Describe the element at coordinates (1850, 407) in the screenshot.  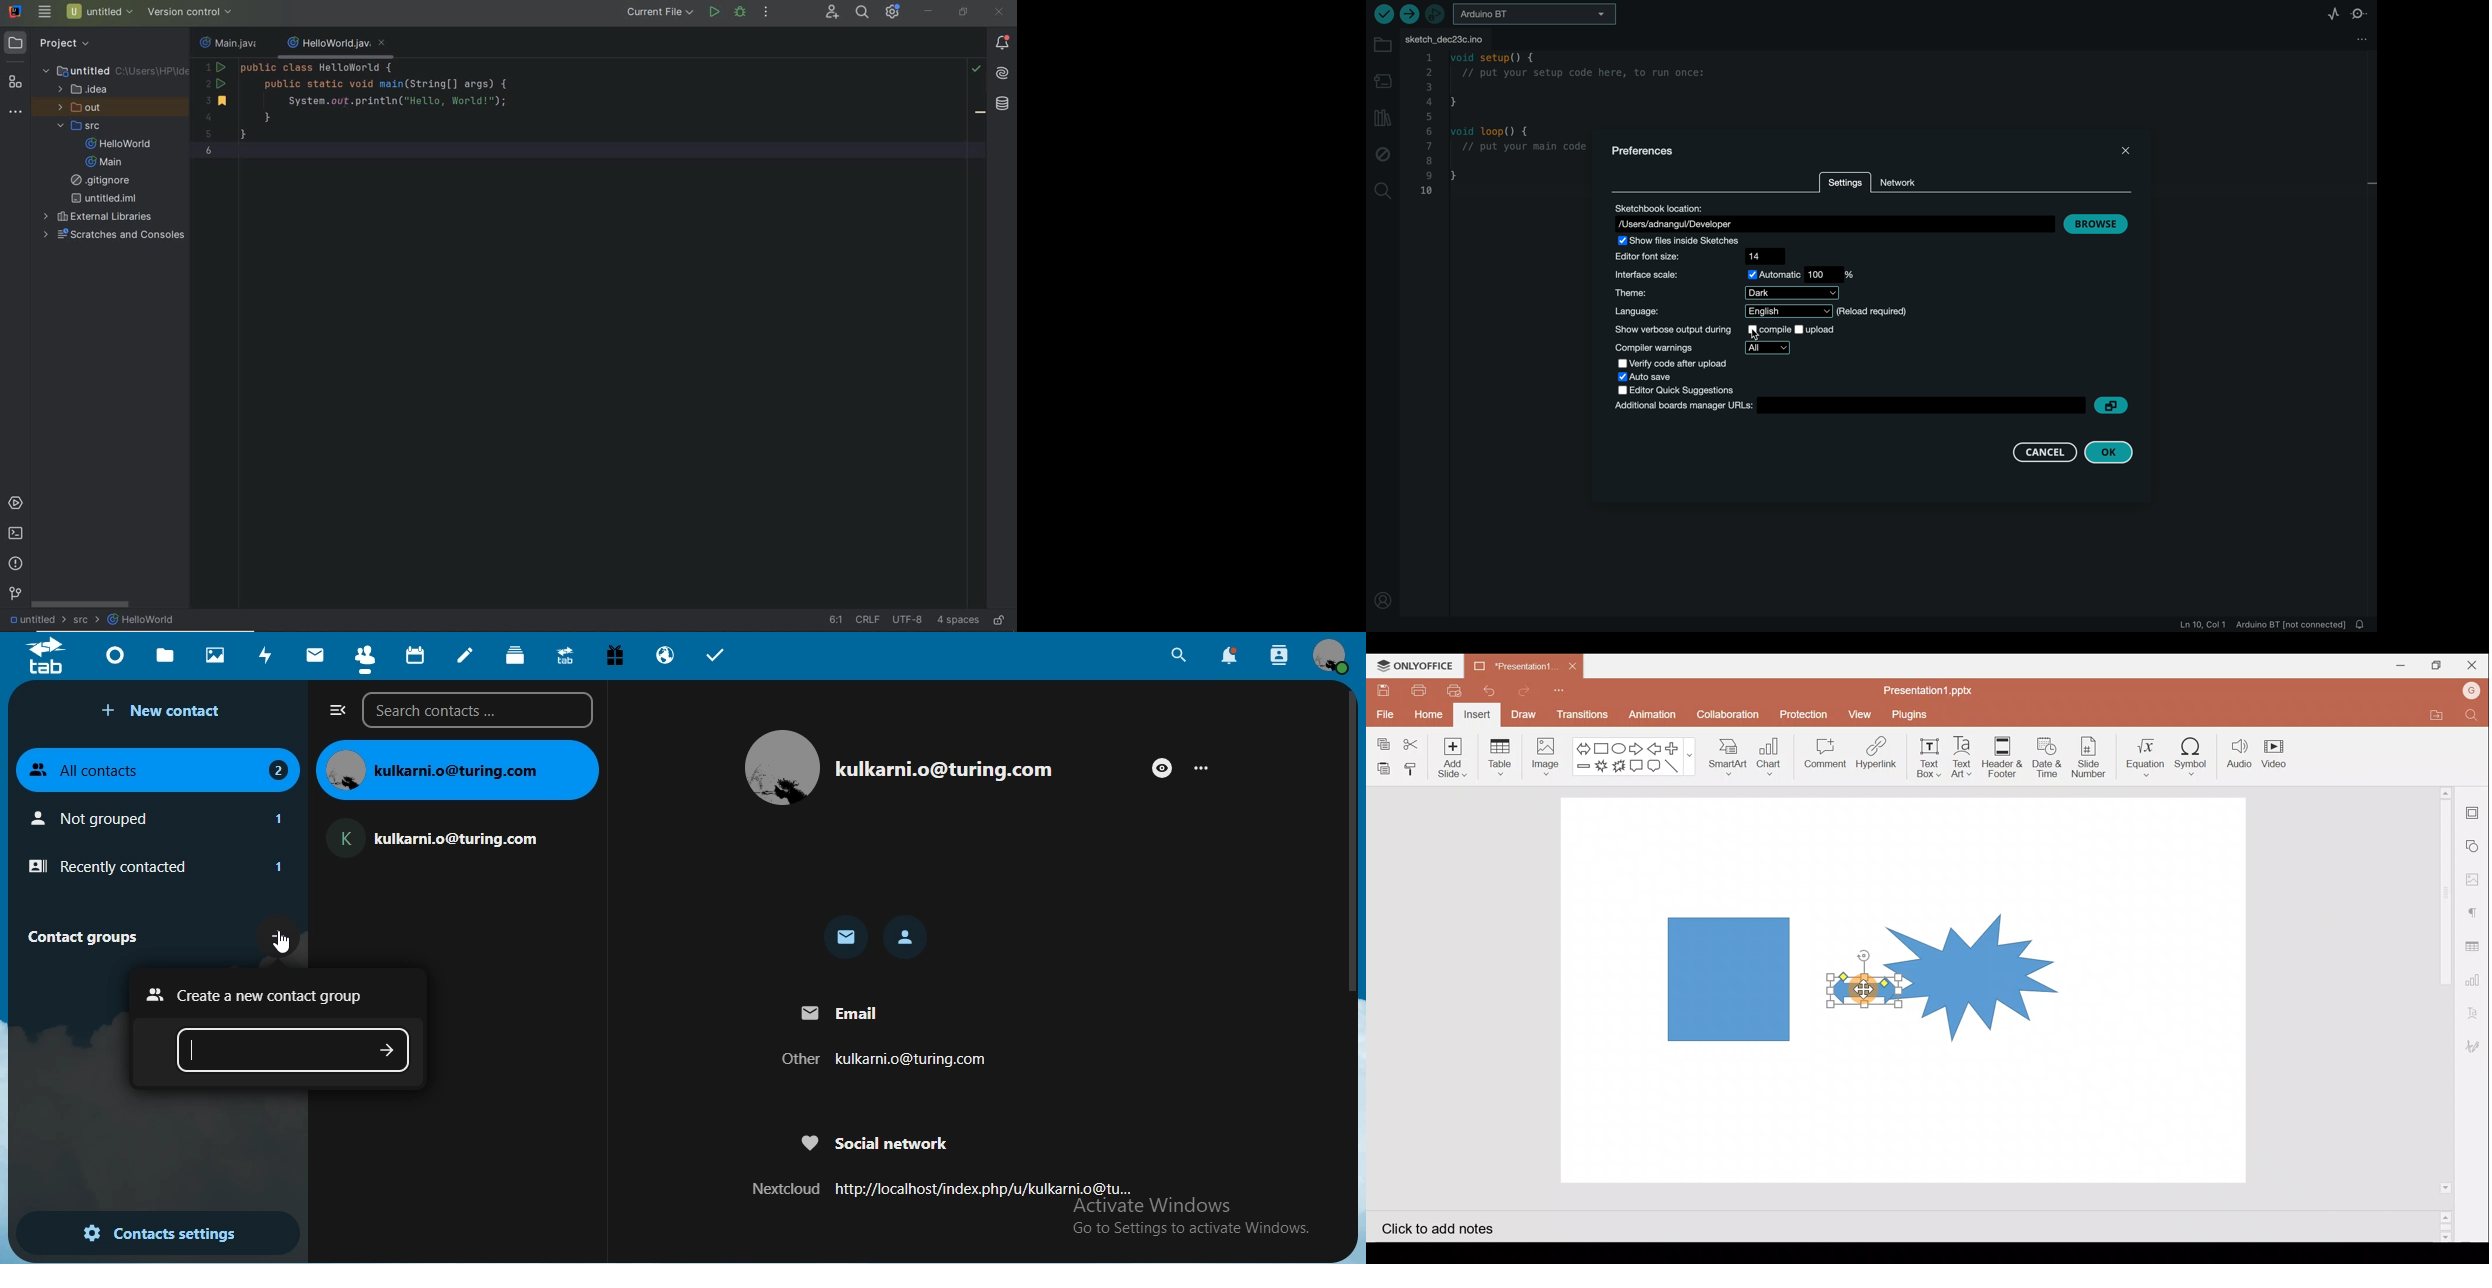
I see `boards manager` at that location.